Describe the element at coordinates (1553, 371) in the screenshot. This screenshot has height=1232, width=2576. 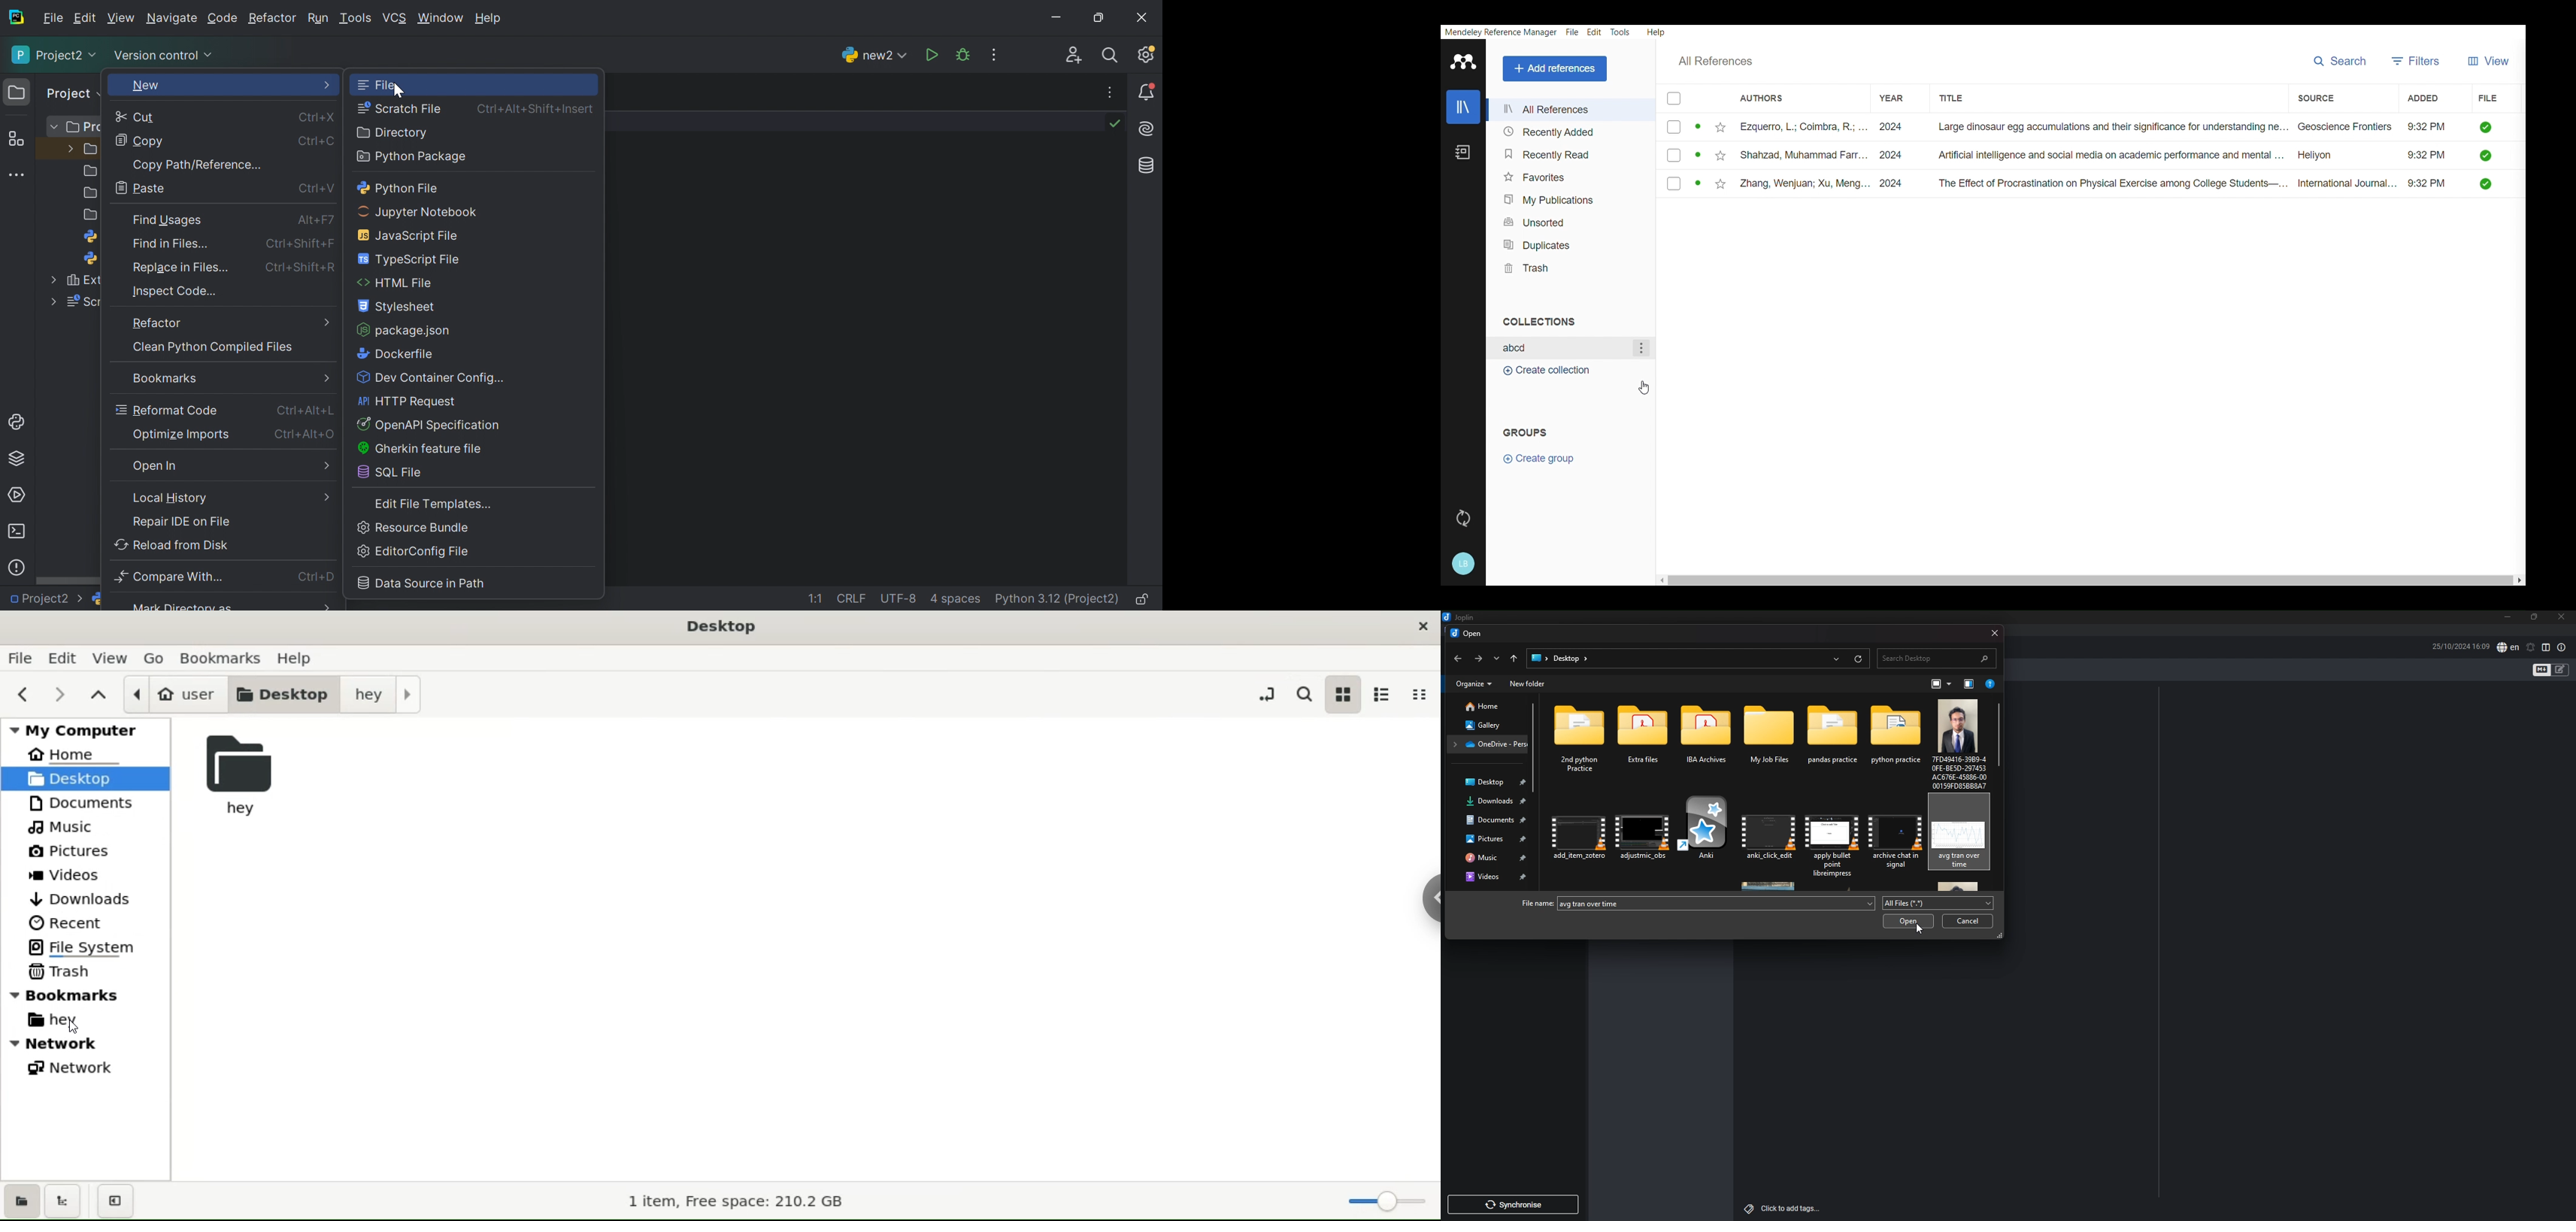
I see `Create Collection` at that location.